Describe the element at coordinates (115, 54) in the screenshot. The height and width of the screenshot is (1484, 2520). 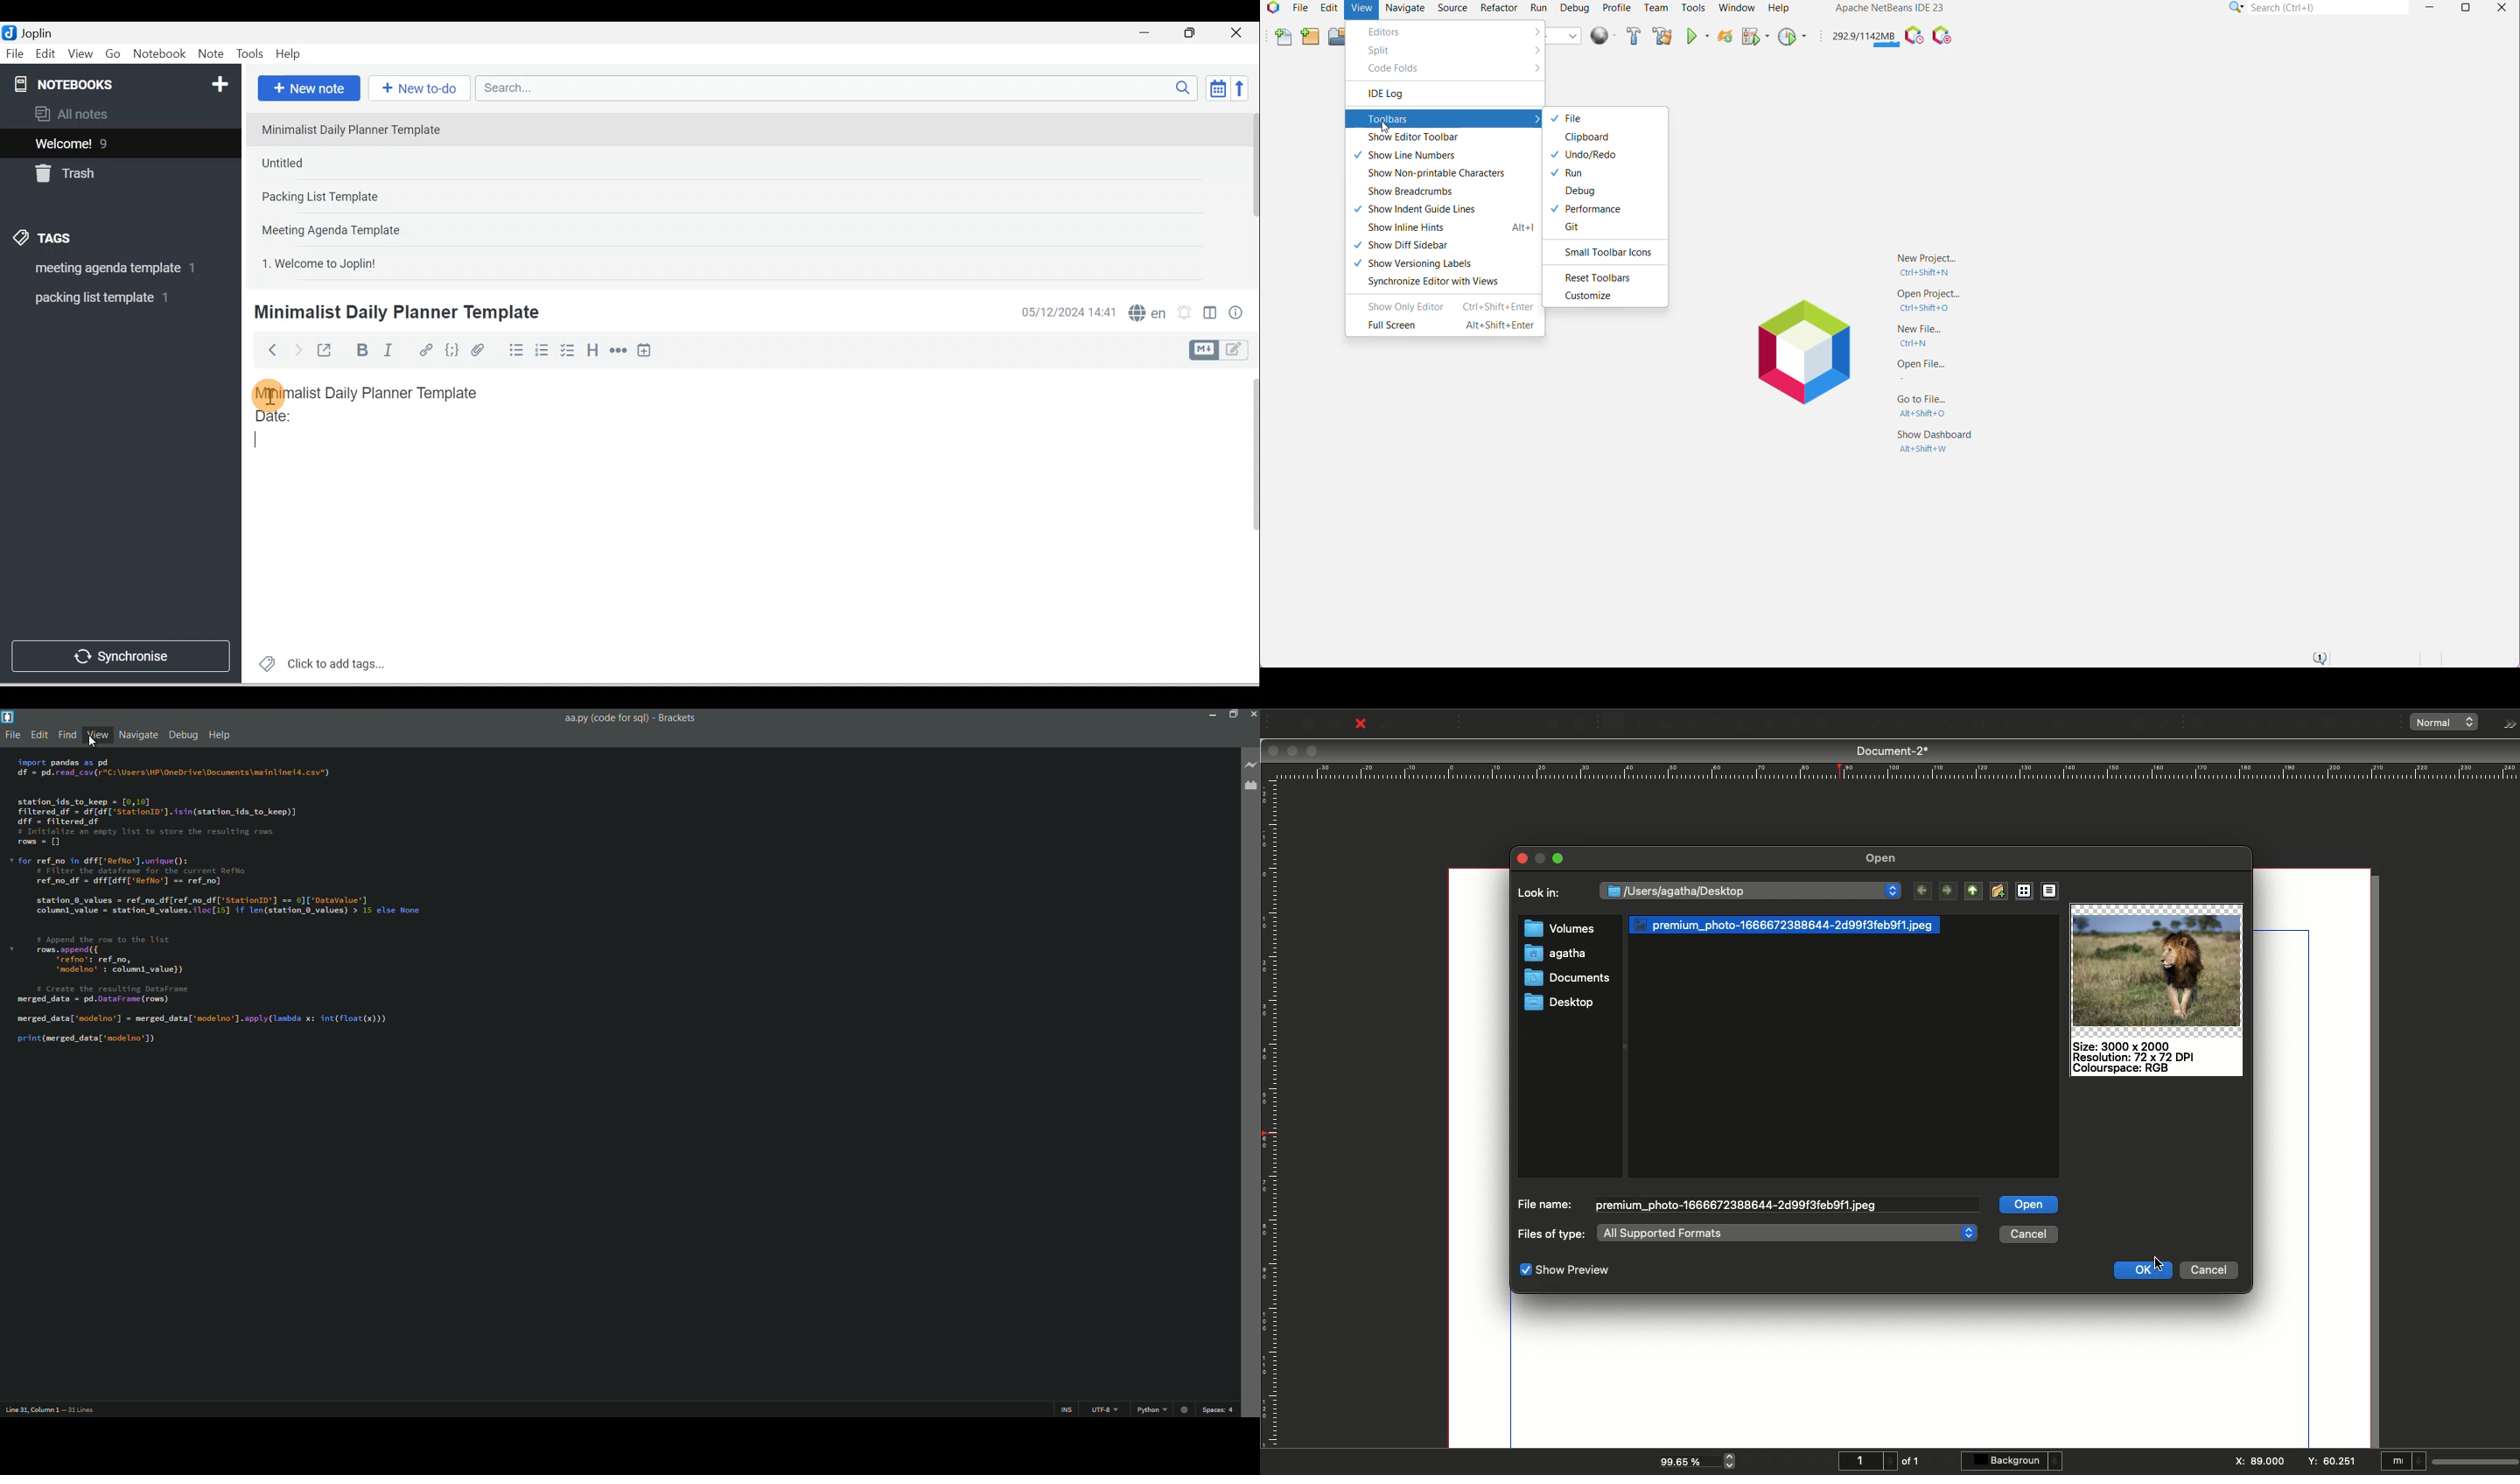
I see `Go` at that location.